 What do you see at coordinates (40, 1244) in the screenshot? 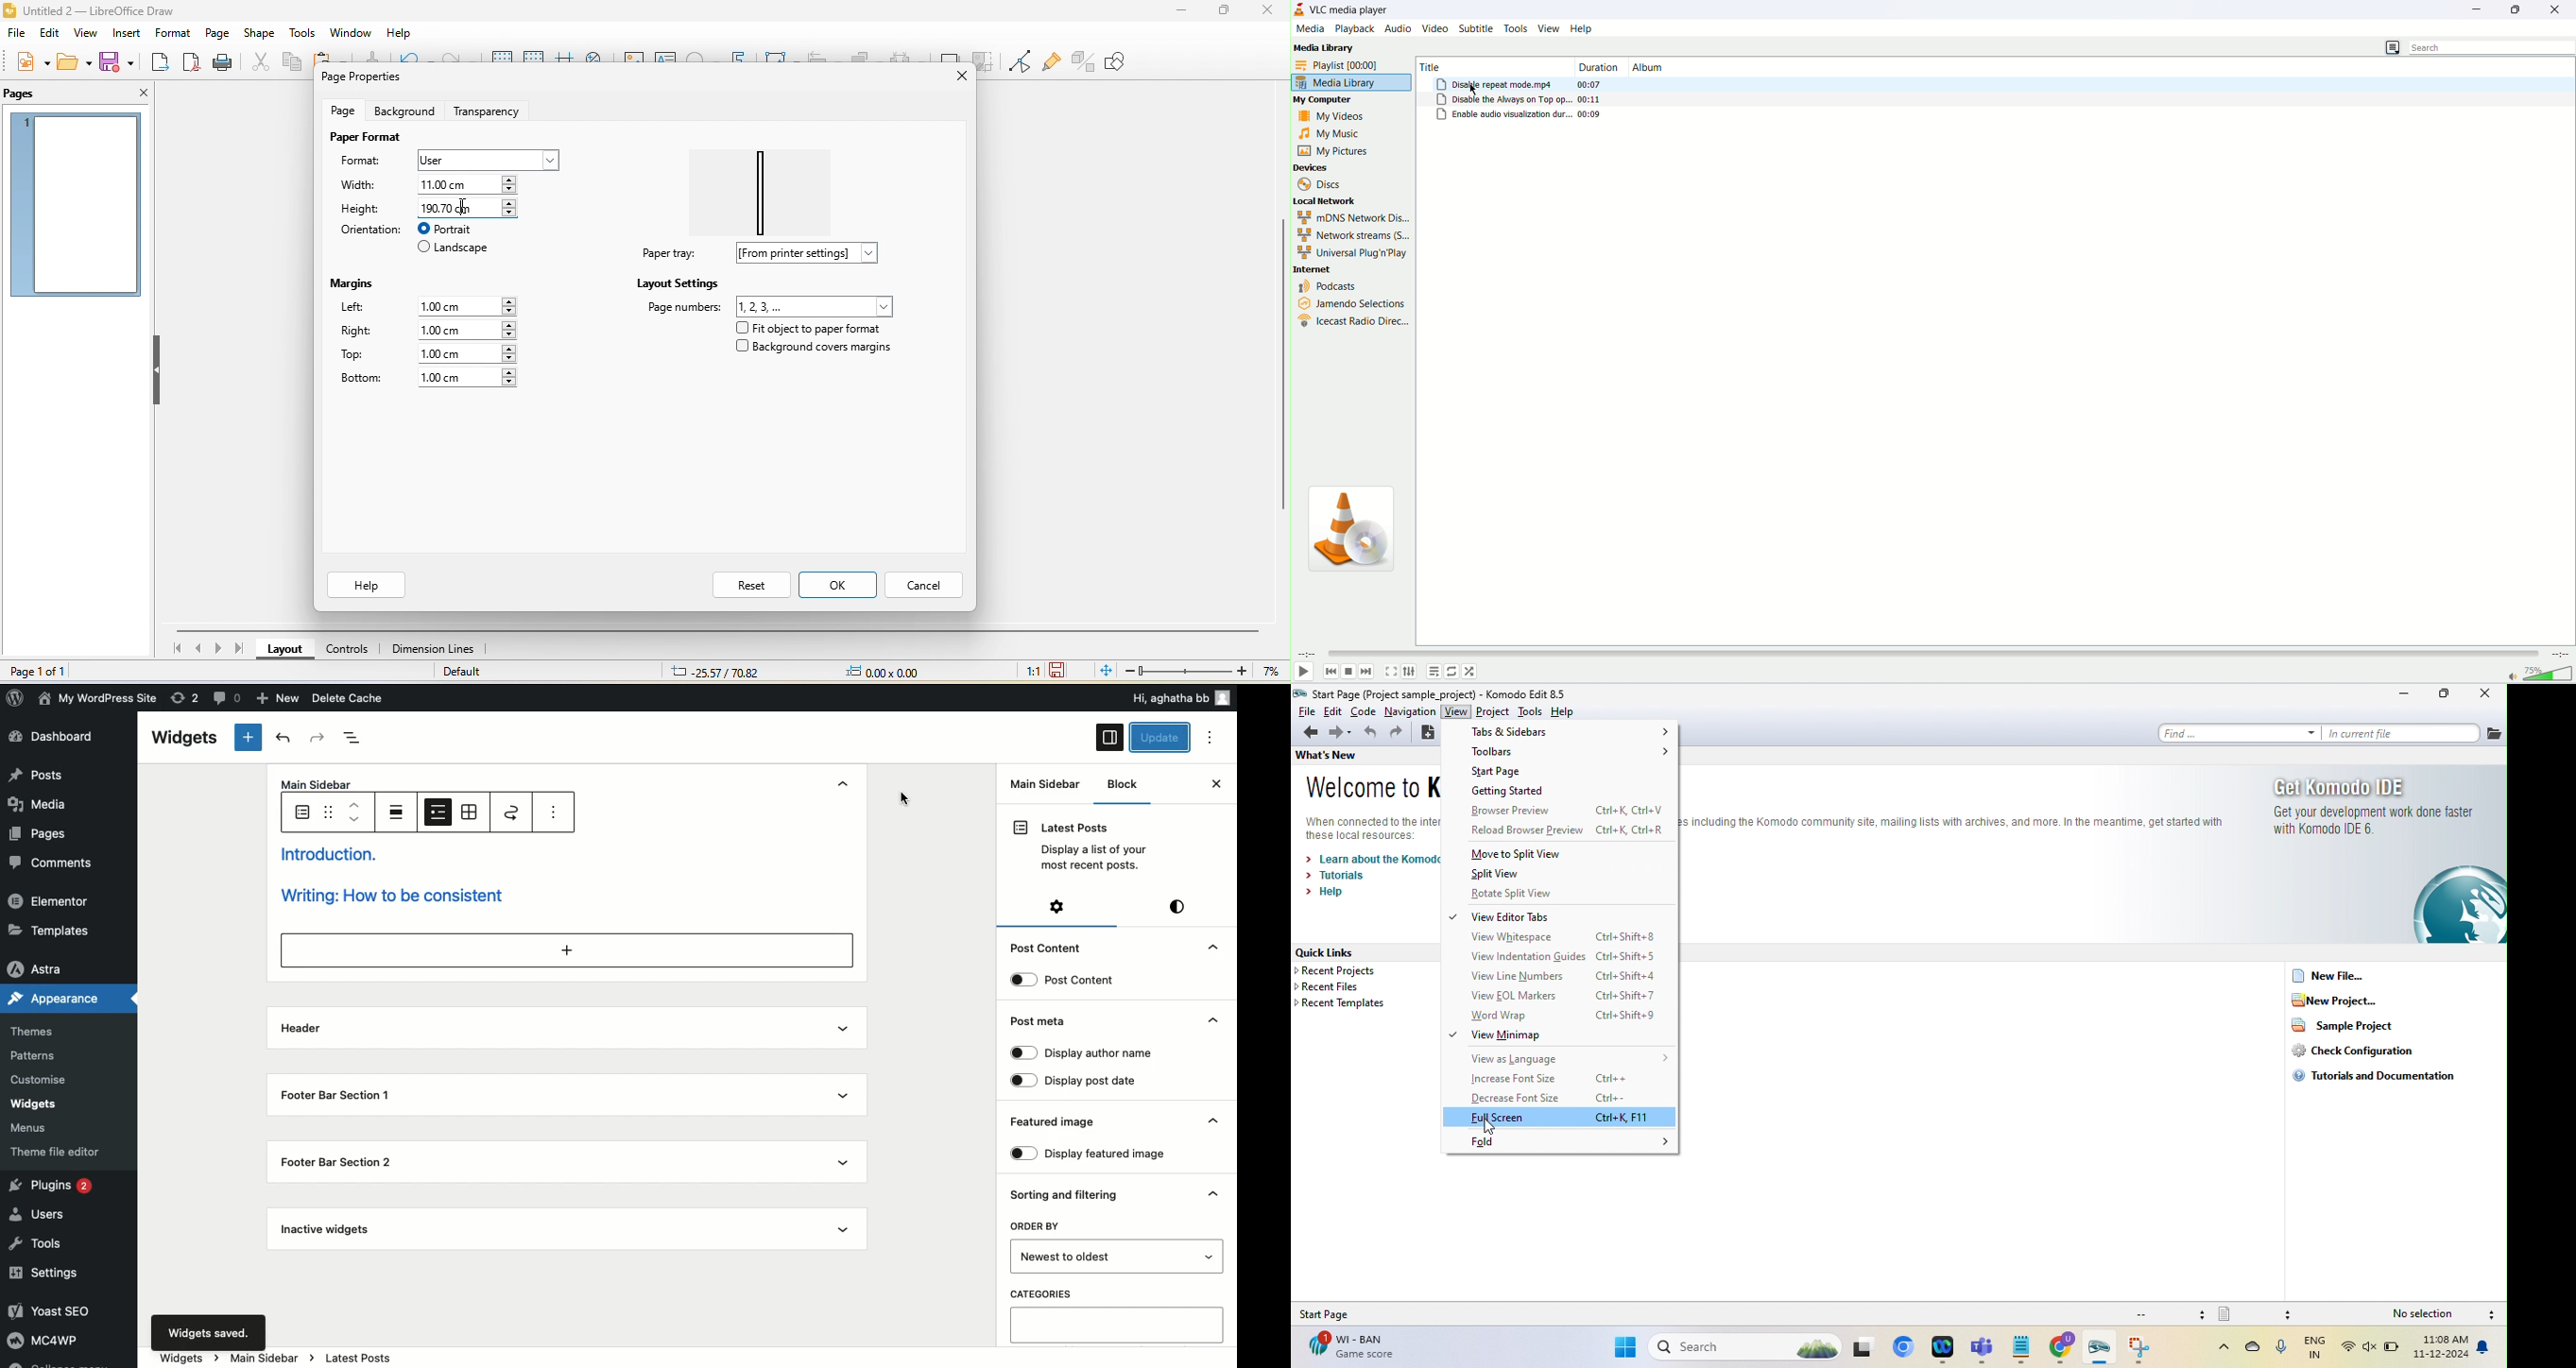
I see `Tools` at bounding box center [40, 1244].